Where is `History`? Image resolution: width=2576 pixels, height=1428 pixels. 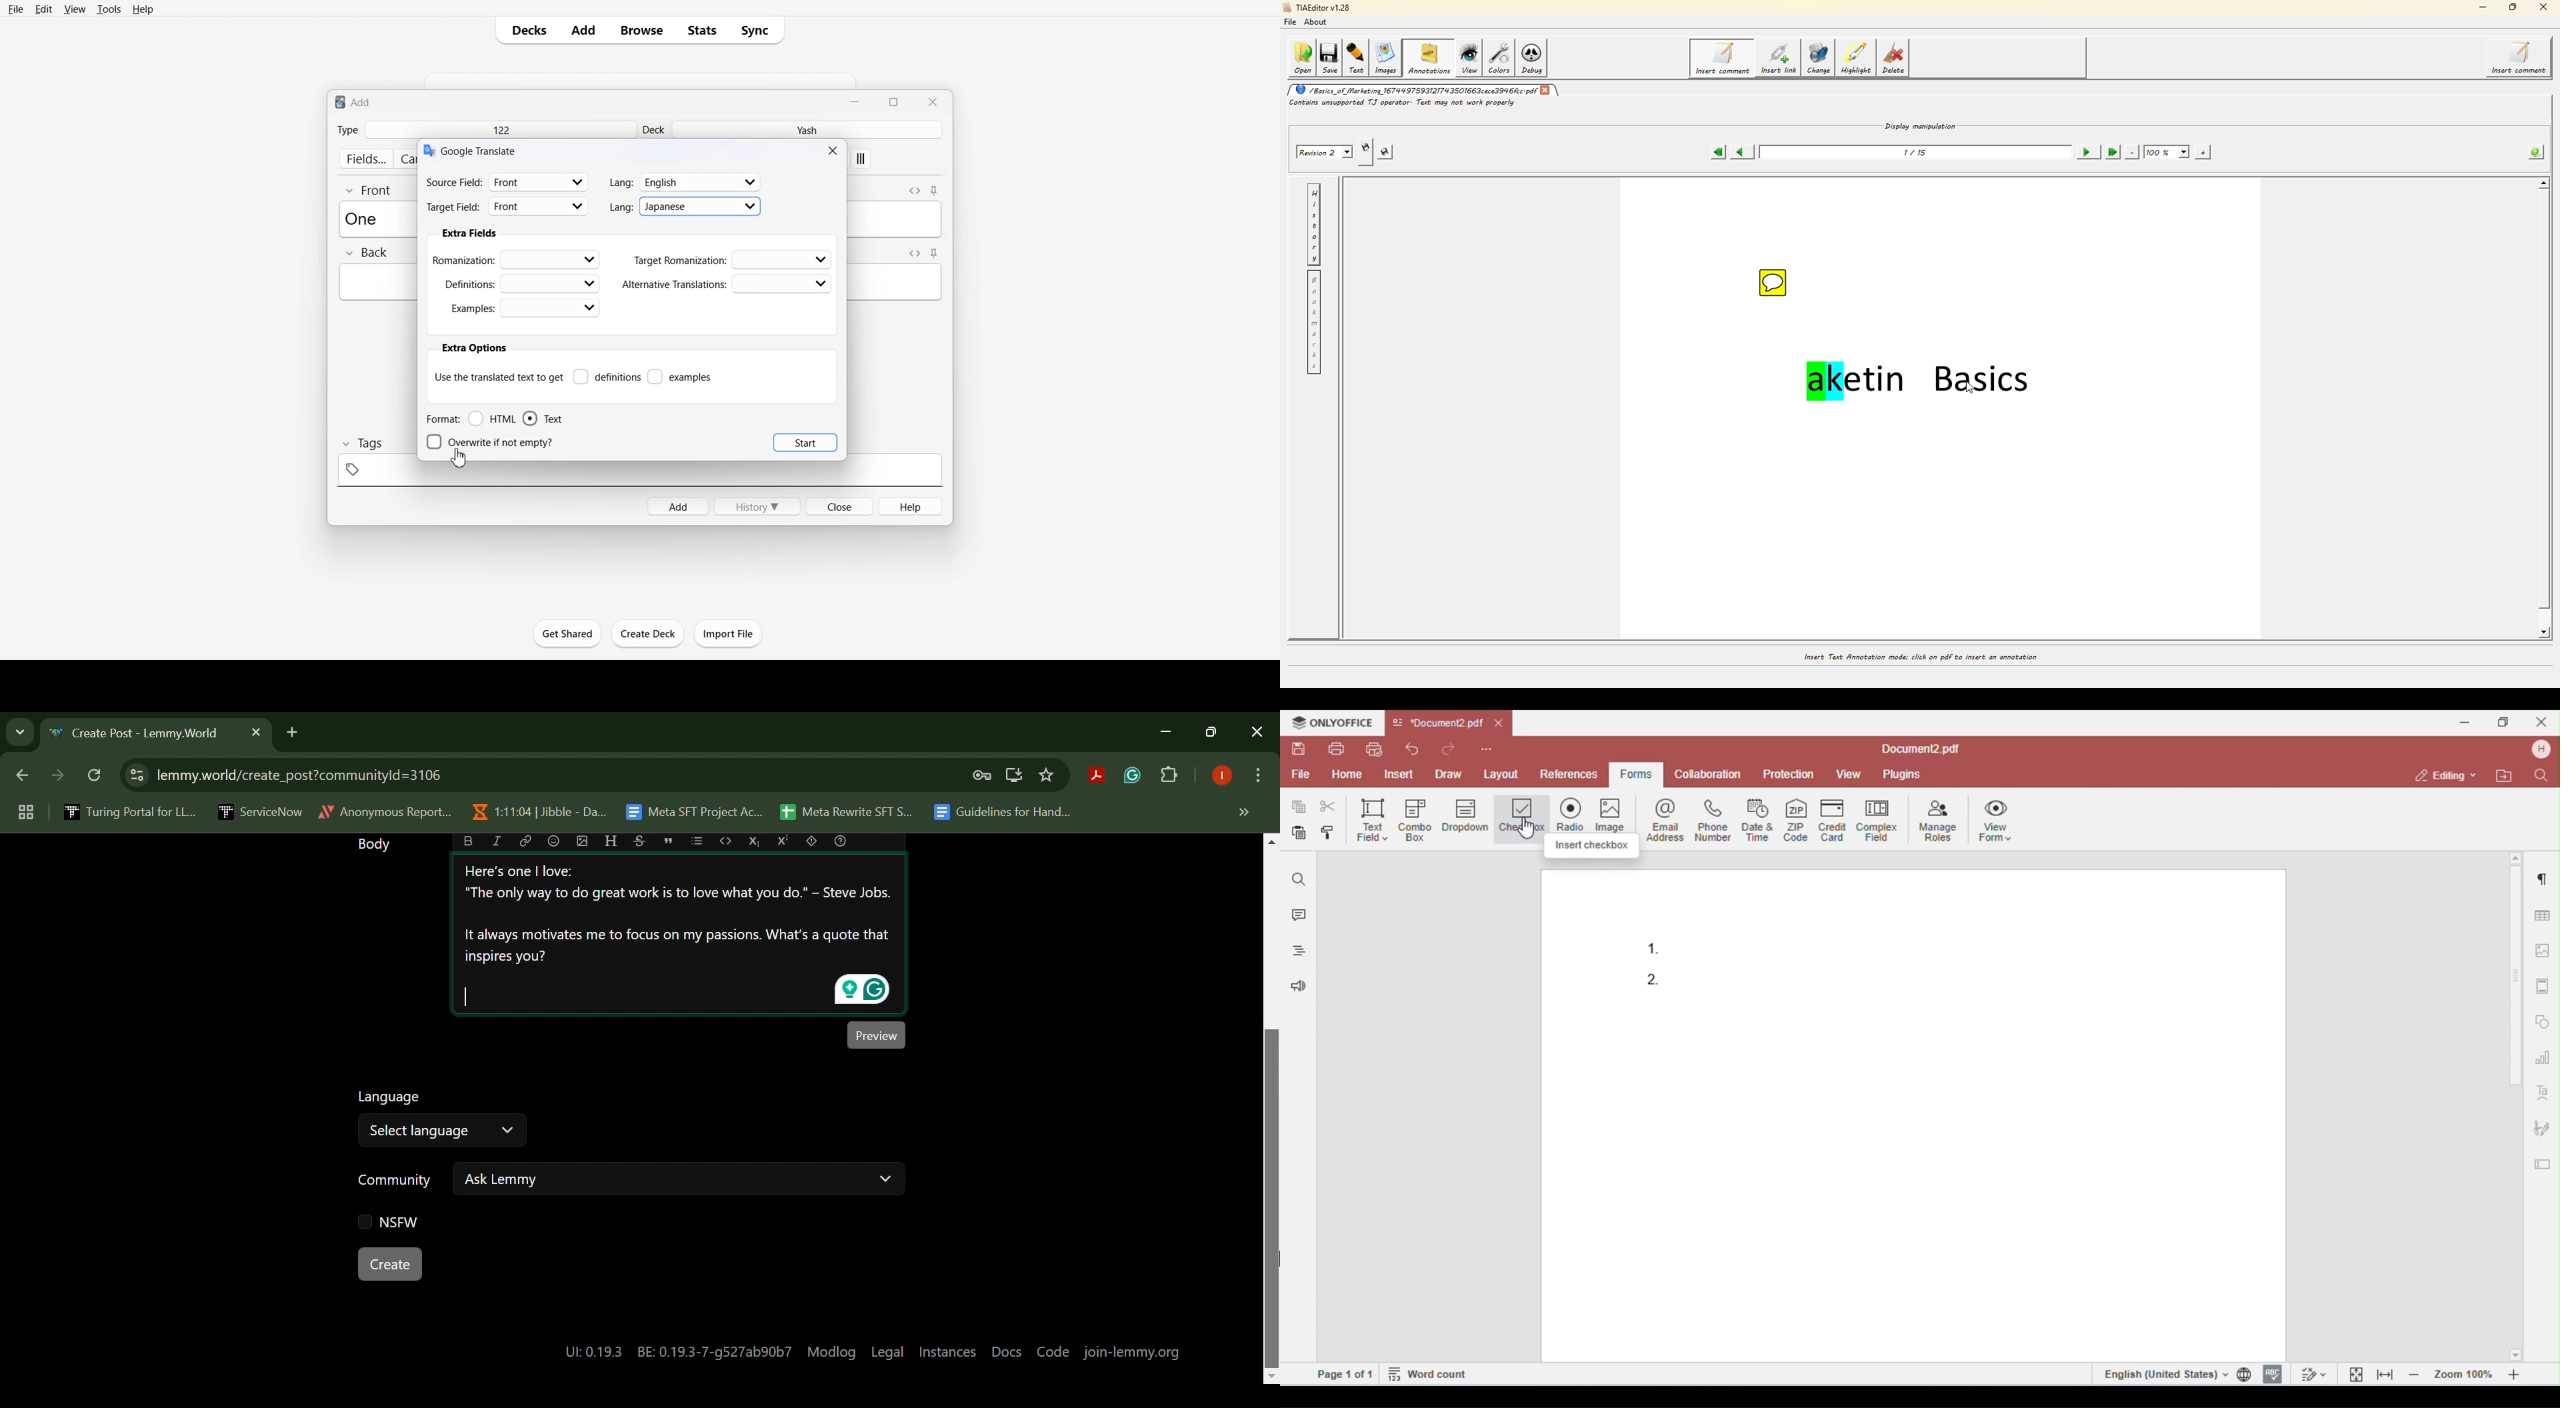 History is located at coordinates (757, 506).